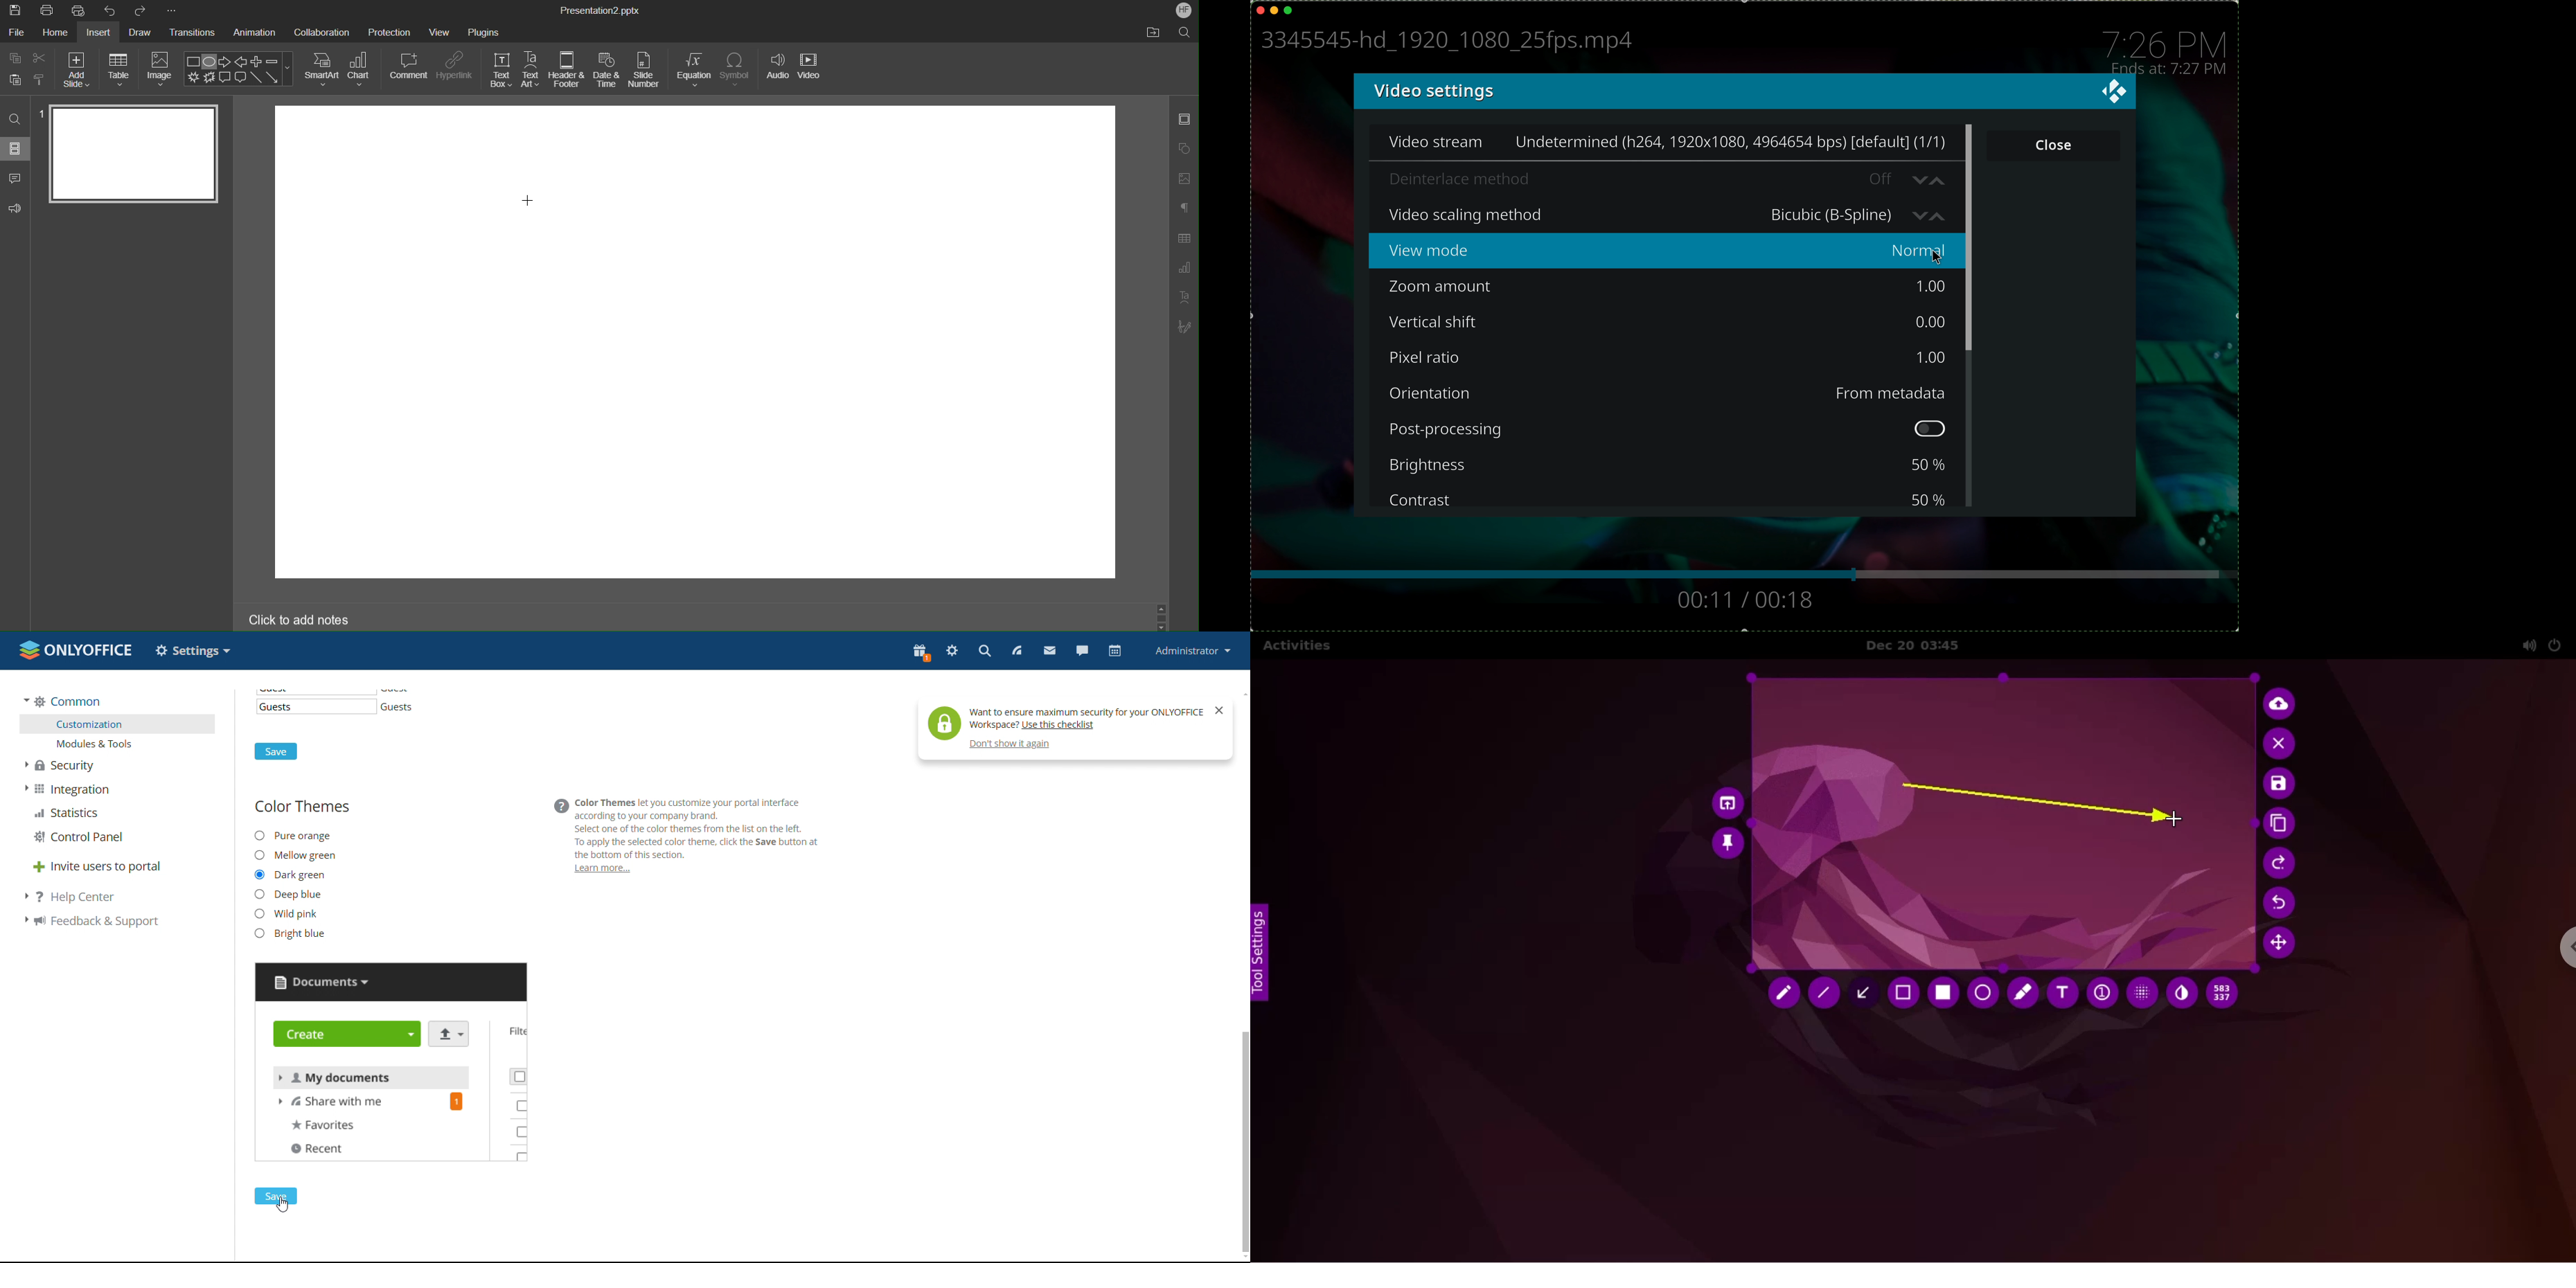 The width and height of the screenshot is (2576, 1288). I want to click on Table Settings, so click(1184, 238).